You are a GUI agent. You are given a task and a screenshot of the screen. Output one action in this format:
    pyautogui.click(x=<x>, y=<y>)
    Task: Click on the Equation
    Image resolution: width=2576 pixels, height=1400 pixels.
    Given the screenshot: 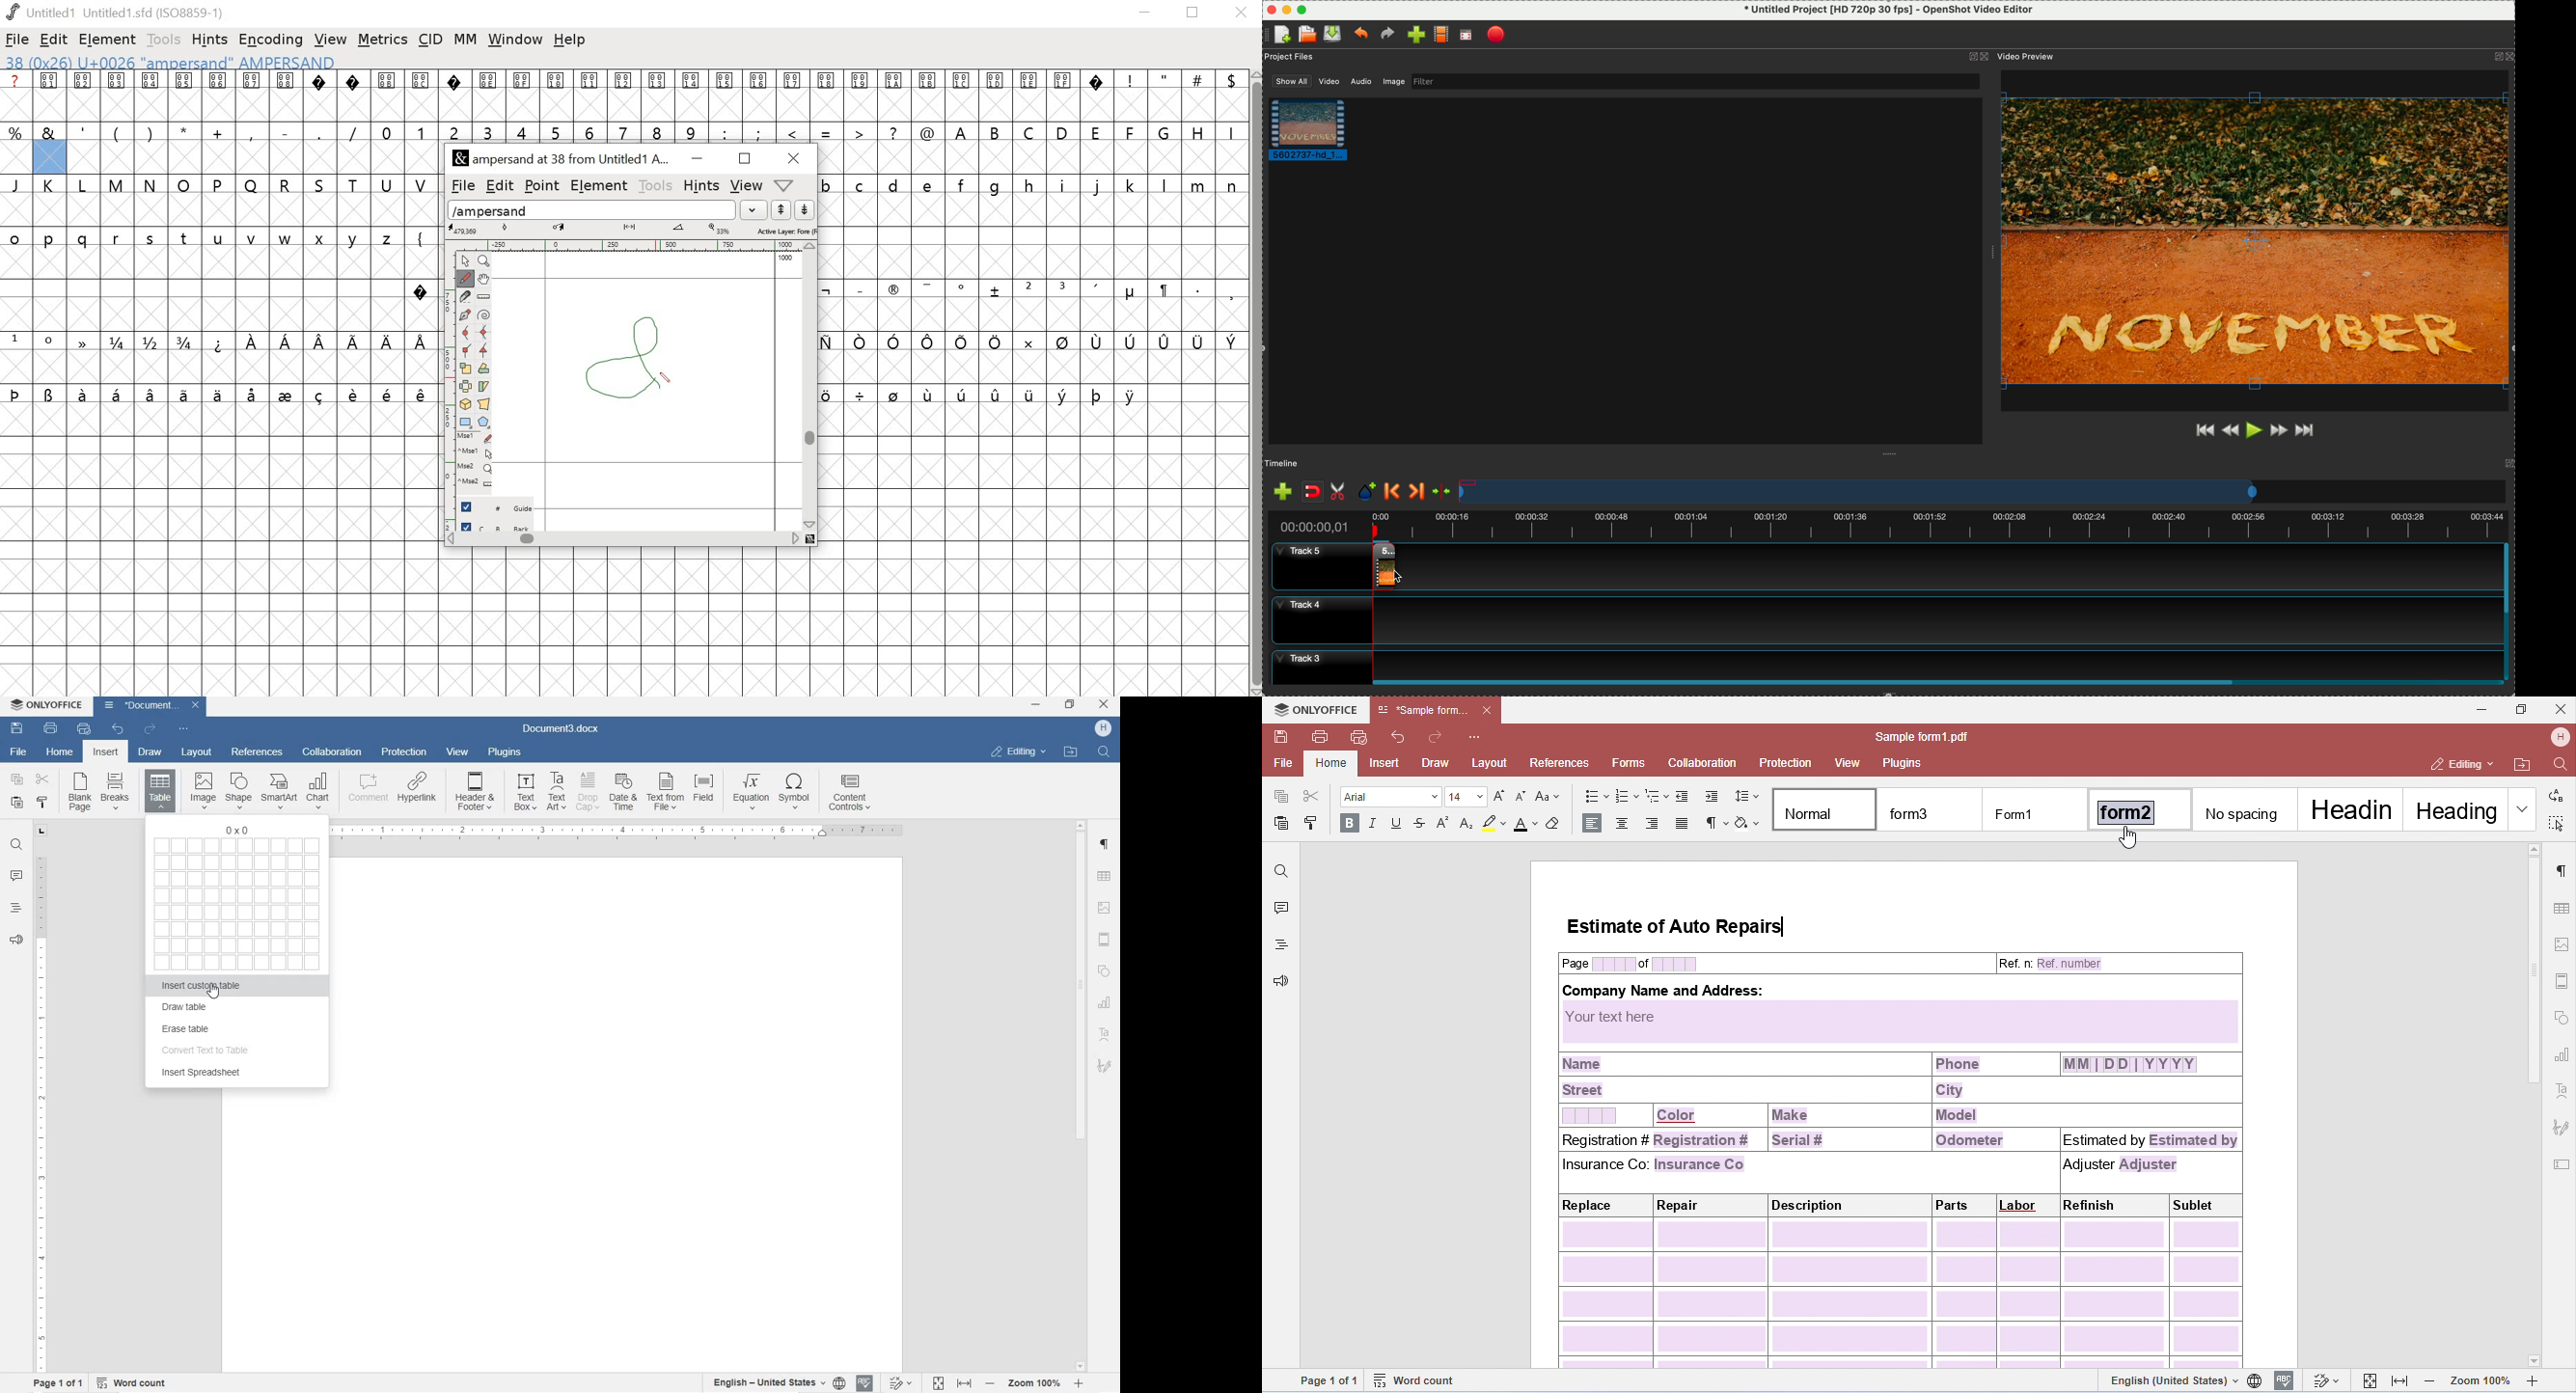 What is the action you would take?
    pyautogui.click(x=751, y=791)
    